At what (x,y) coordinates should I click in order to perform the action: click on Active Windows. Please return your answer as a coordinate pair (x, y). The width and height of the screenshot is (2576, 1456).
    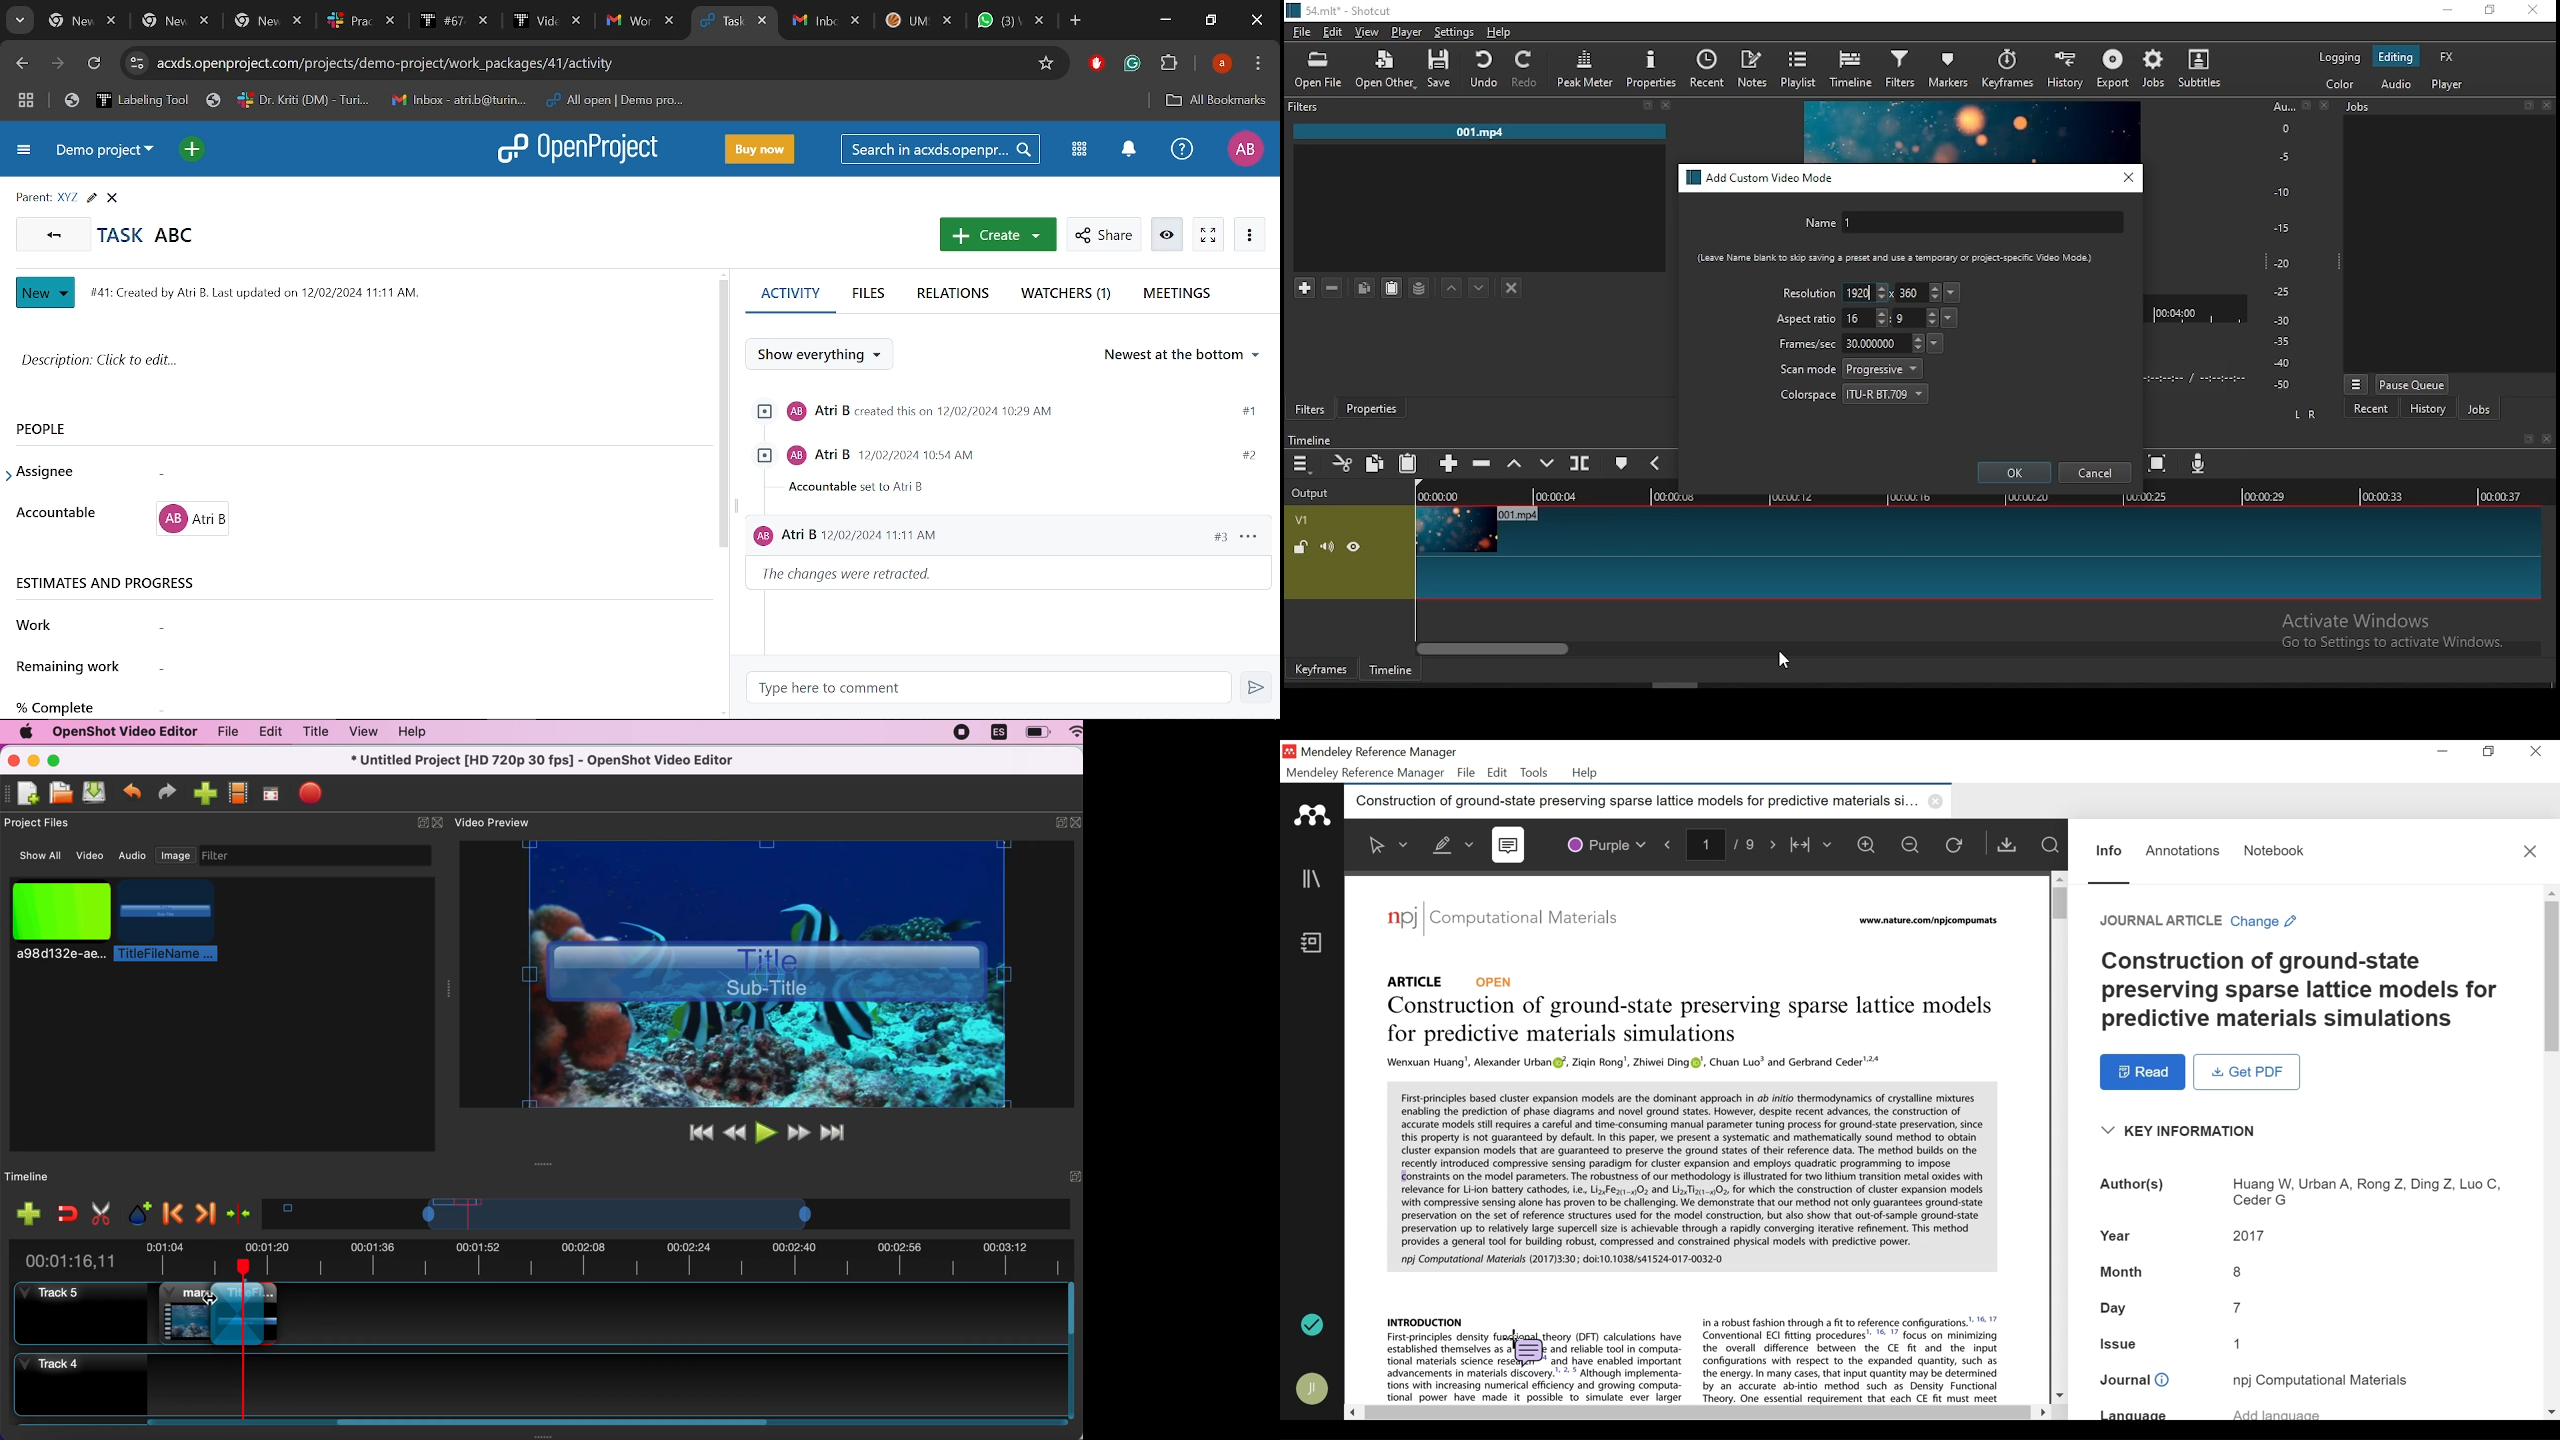
    Looking at the image, I should click on (2364, 620).